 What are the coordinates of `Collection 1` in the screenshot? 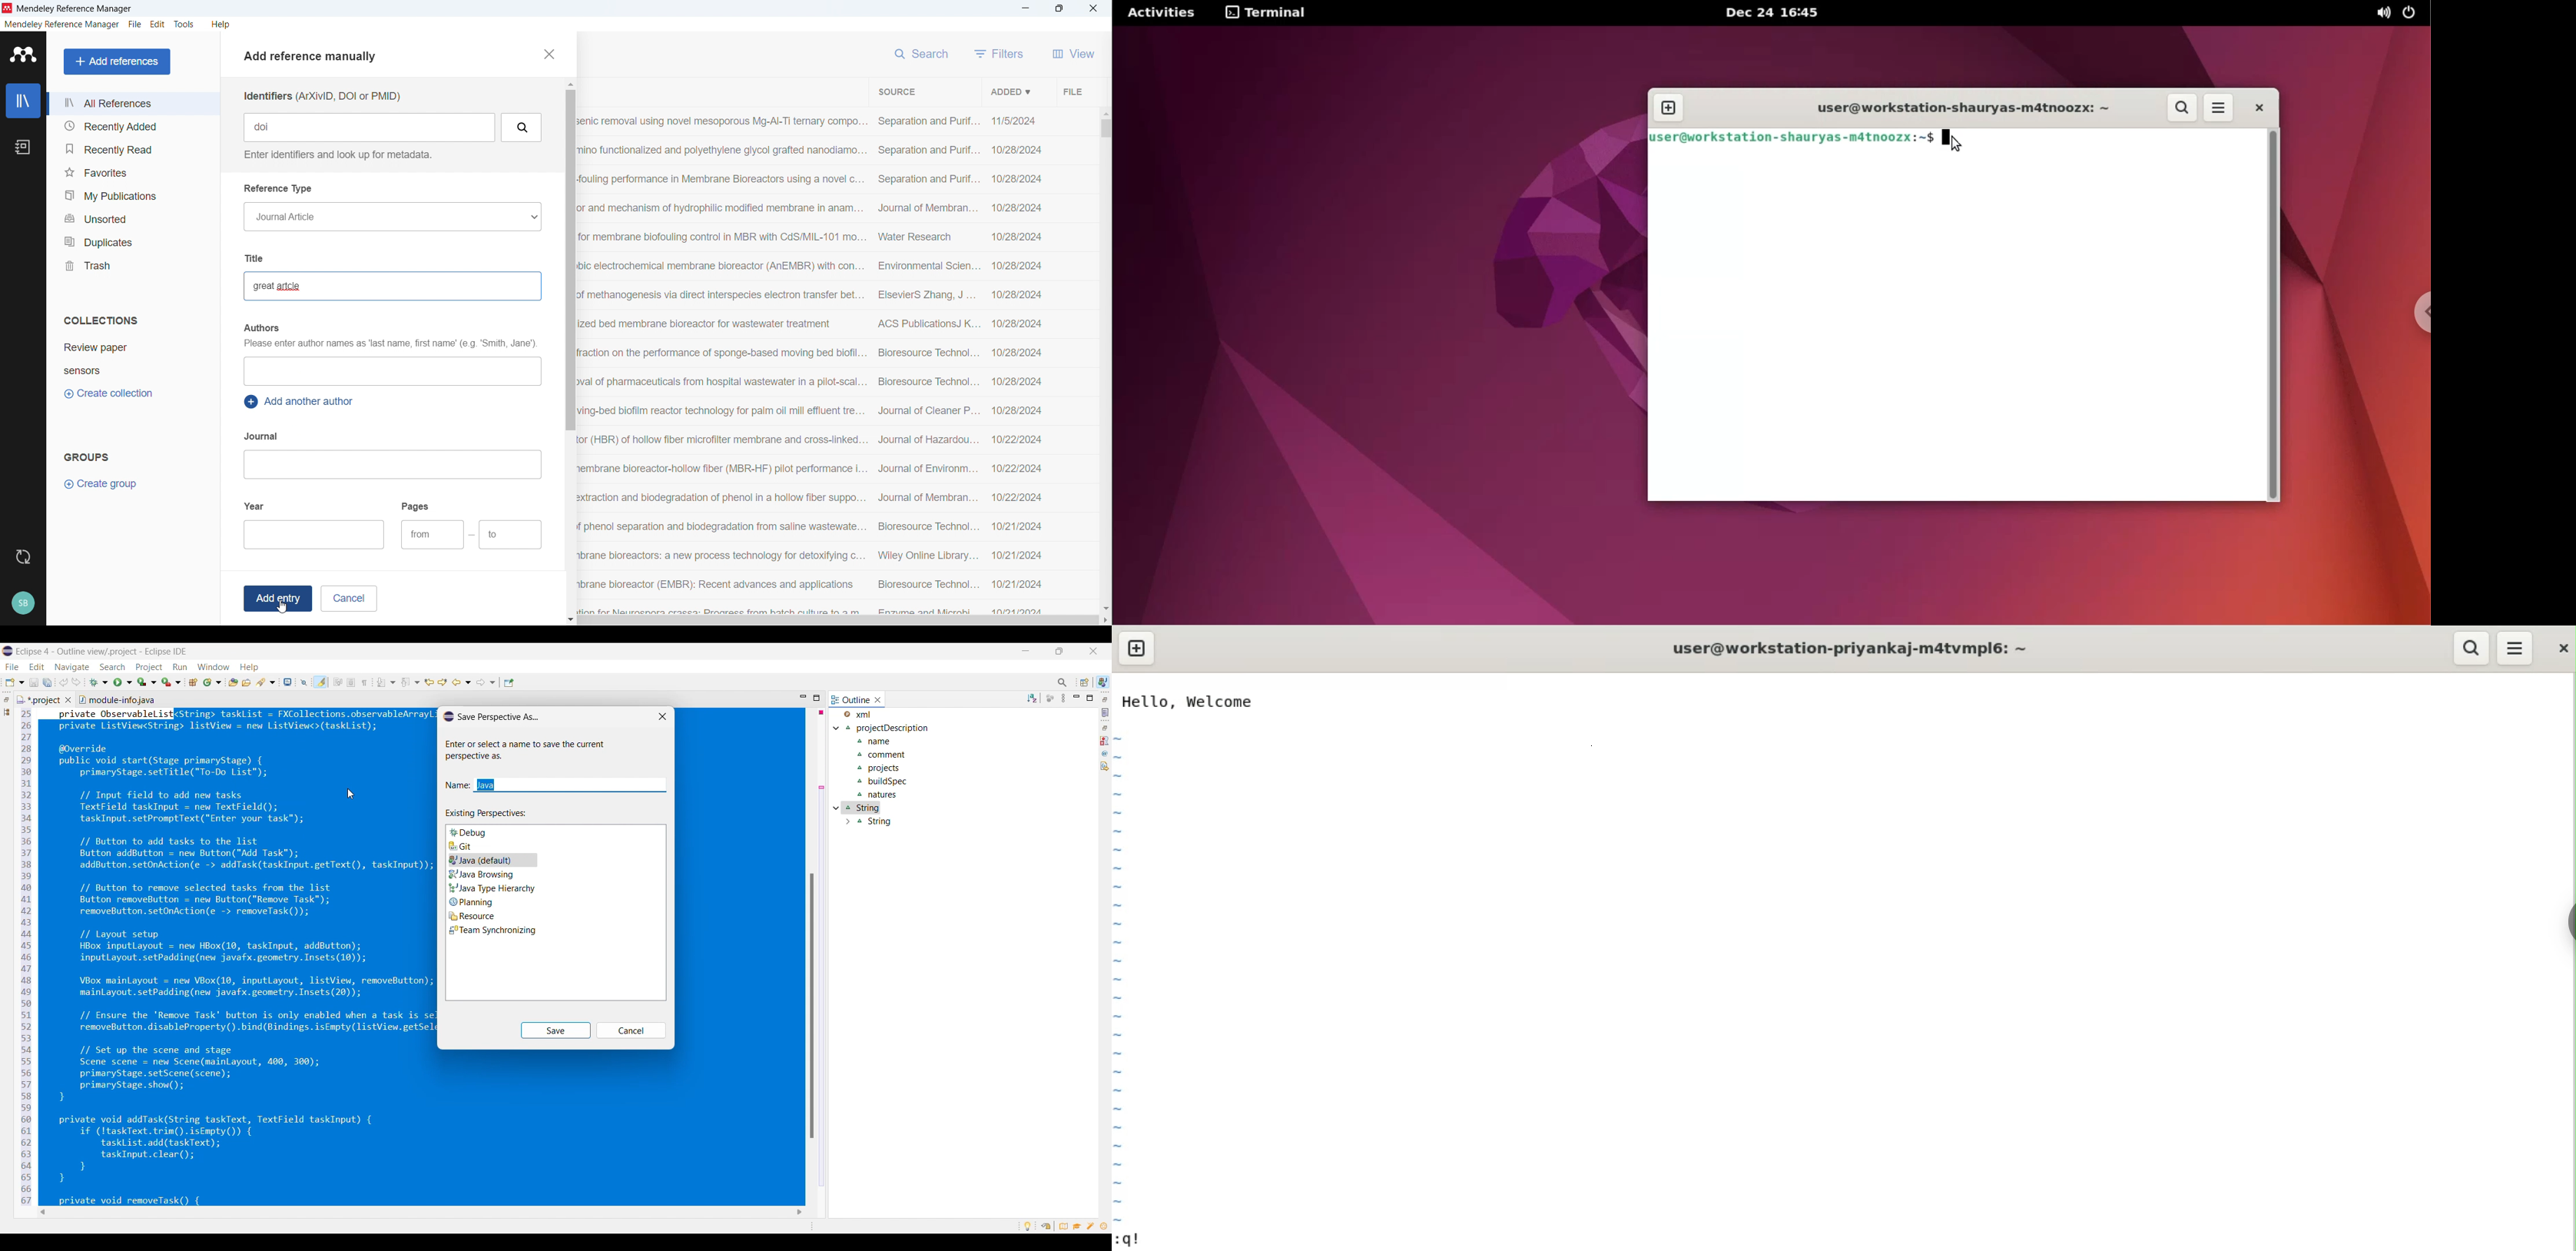 It's located at (134, 347).